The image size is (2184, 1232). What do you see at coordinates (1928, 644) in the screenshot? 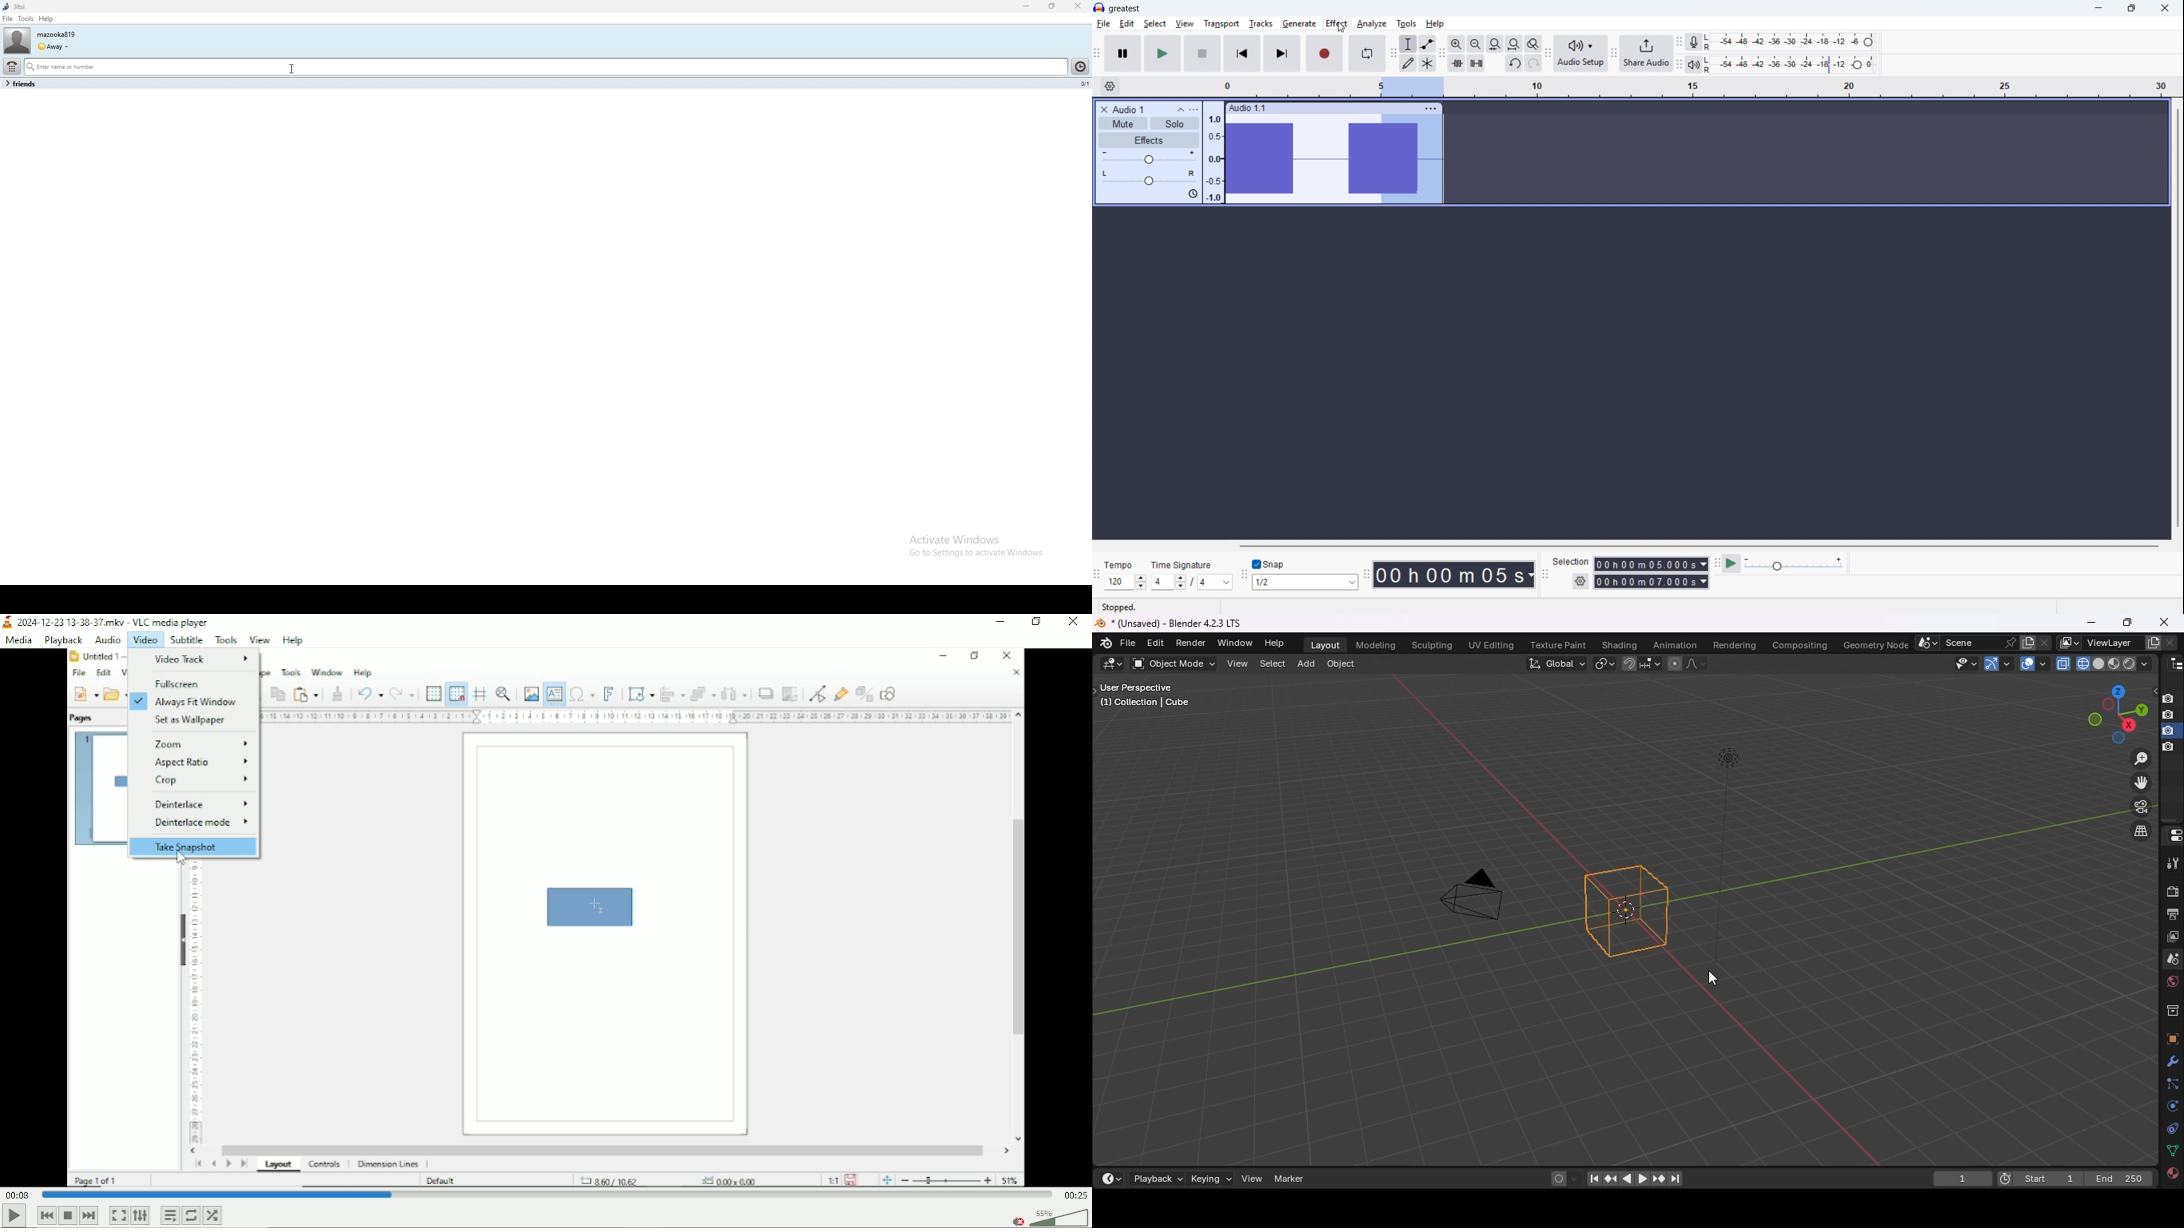
I see `drop down` at bounding box center [1928, 644].